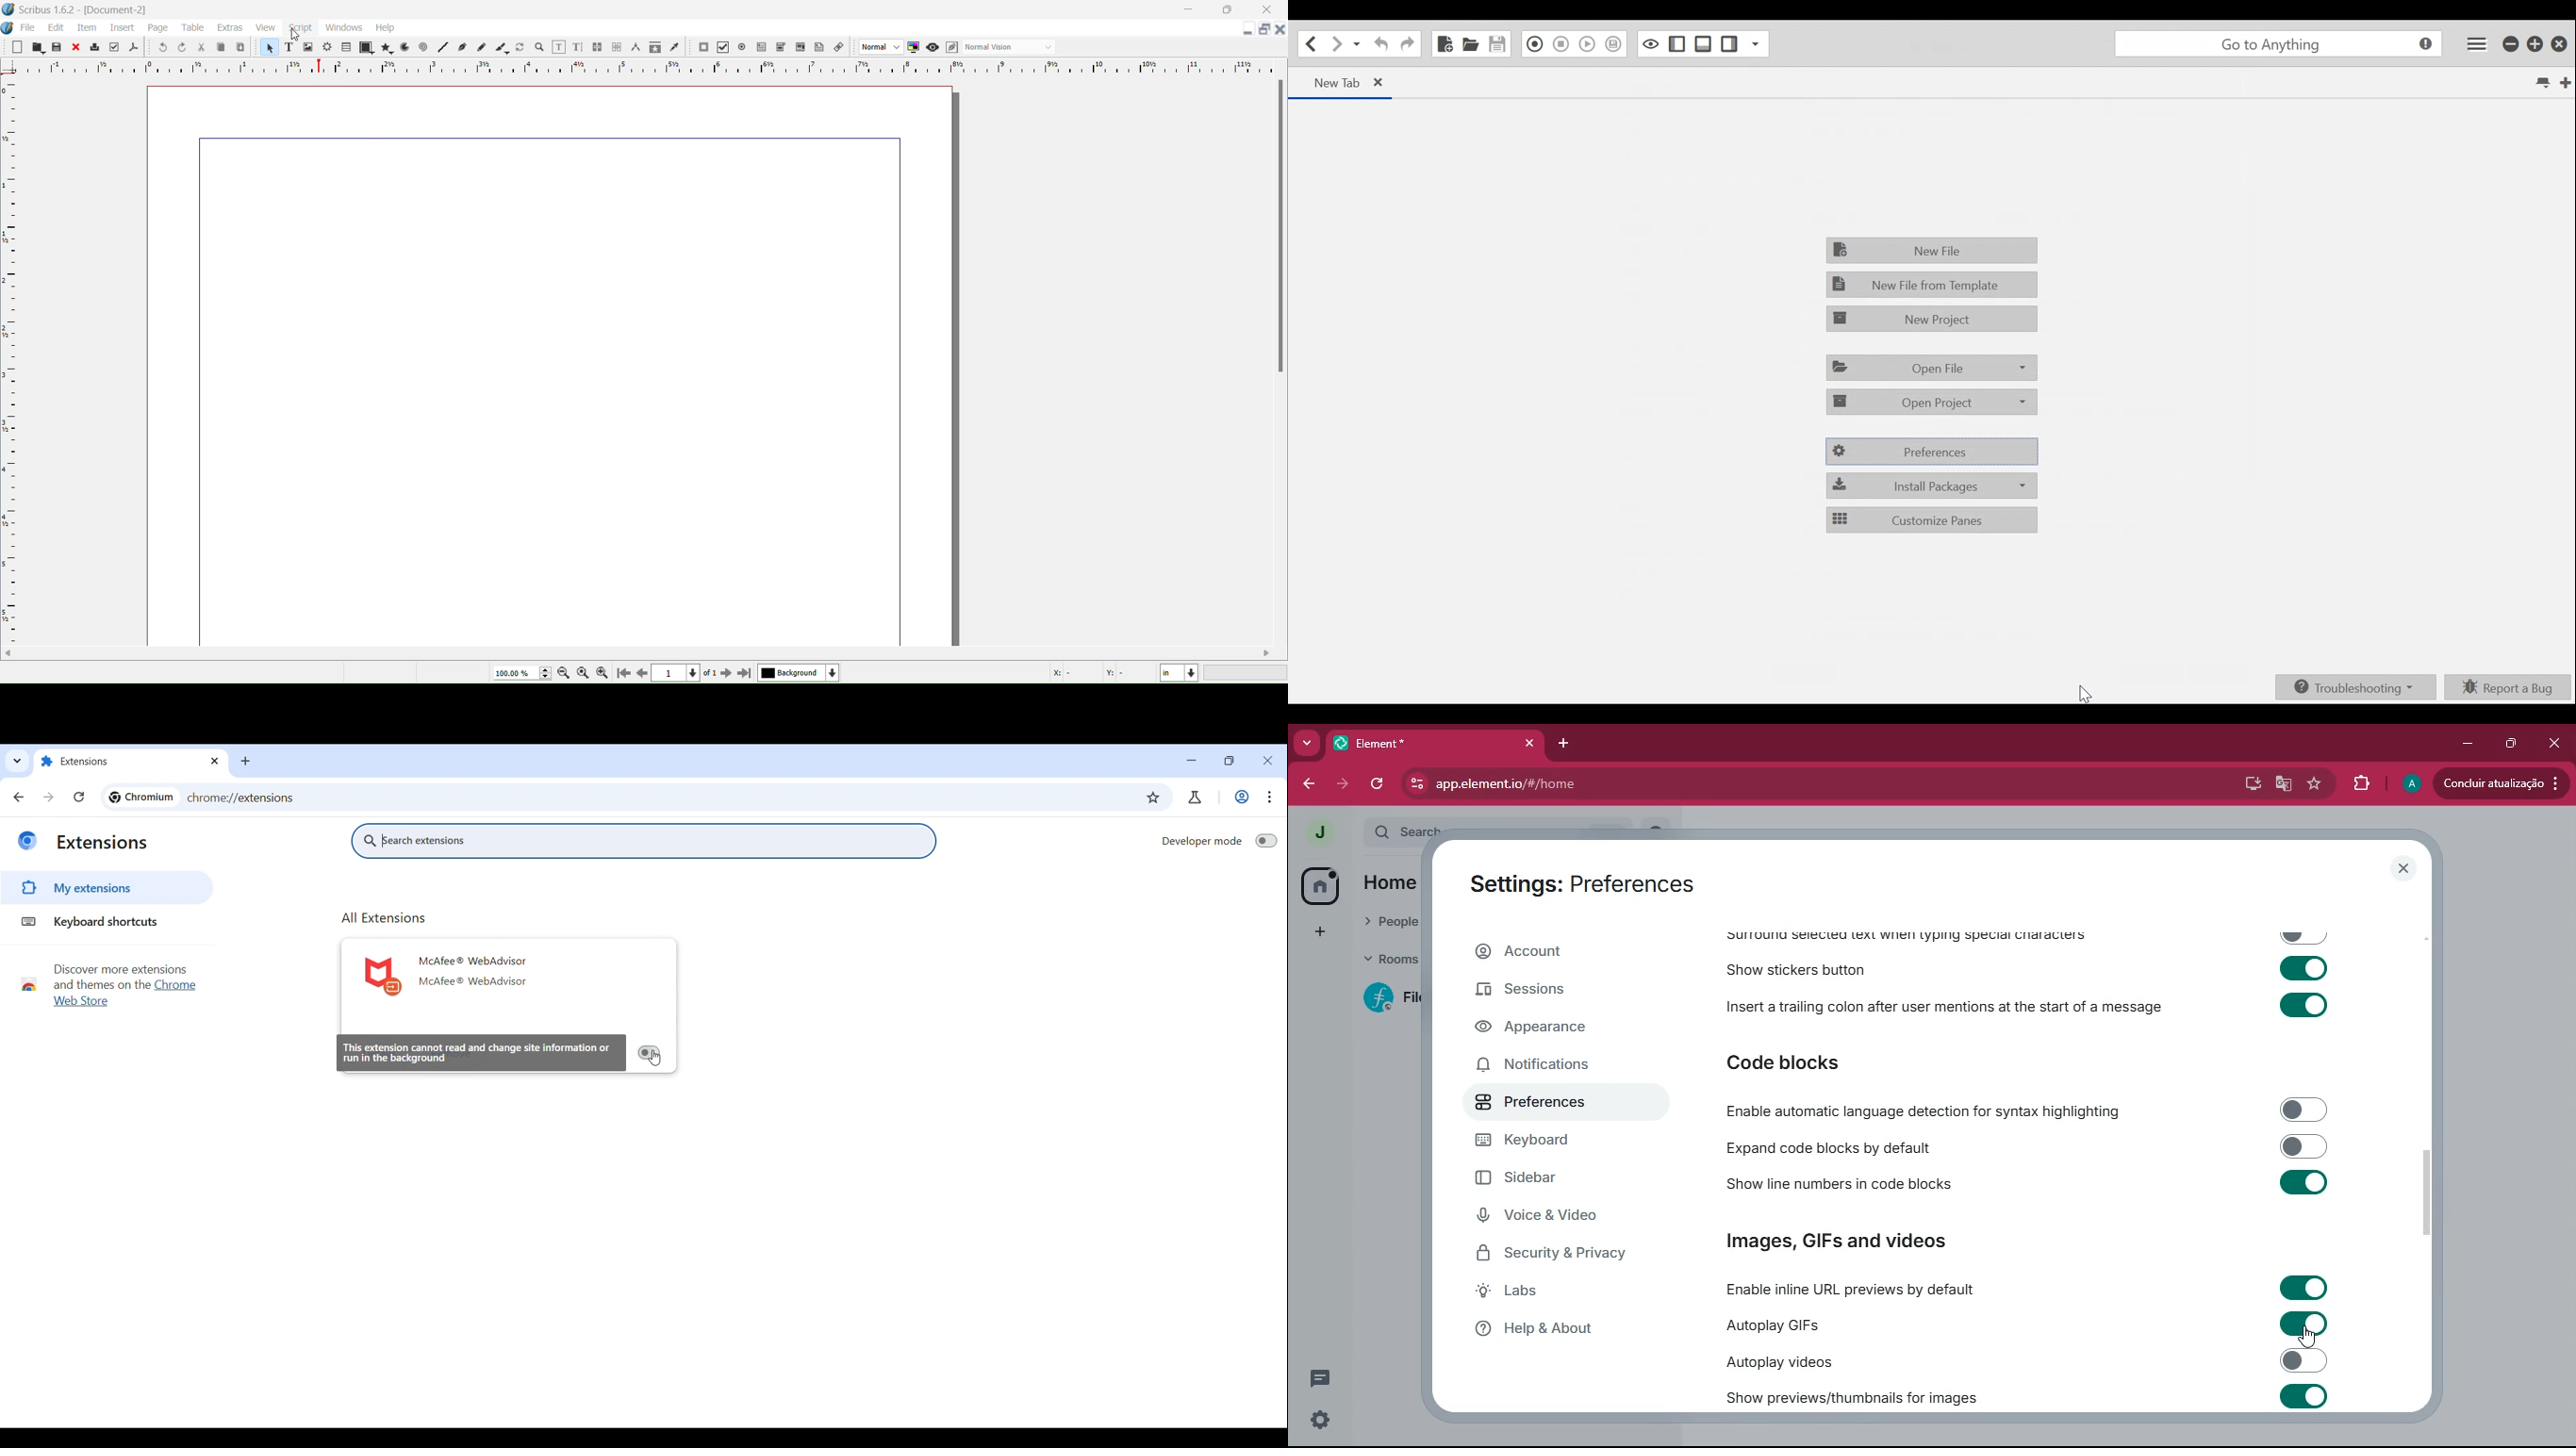 Image resolution: width=2576 pixels, height=1456 pixels. What do you see at coordinates (640, 673) in the screenshot?
I see `Go to the previous page` at bounding box center [640, 673].